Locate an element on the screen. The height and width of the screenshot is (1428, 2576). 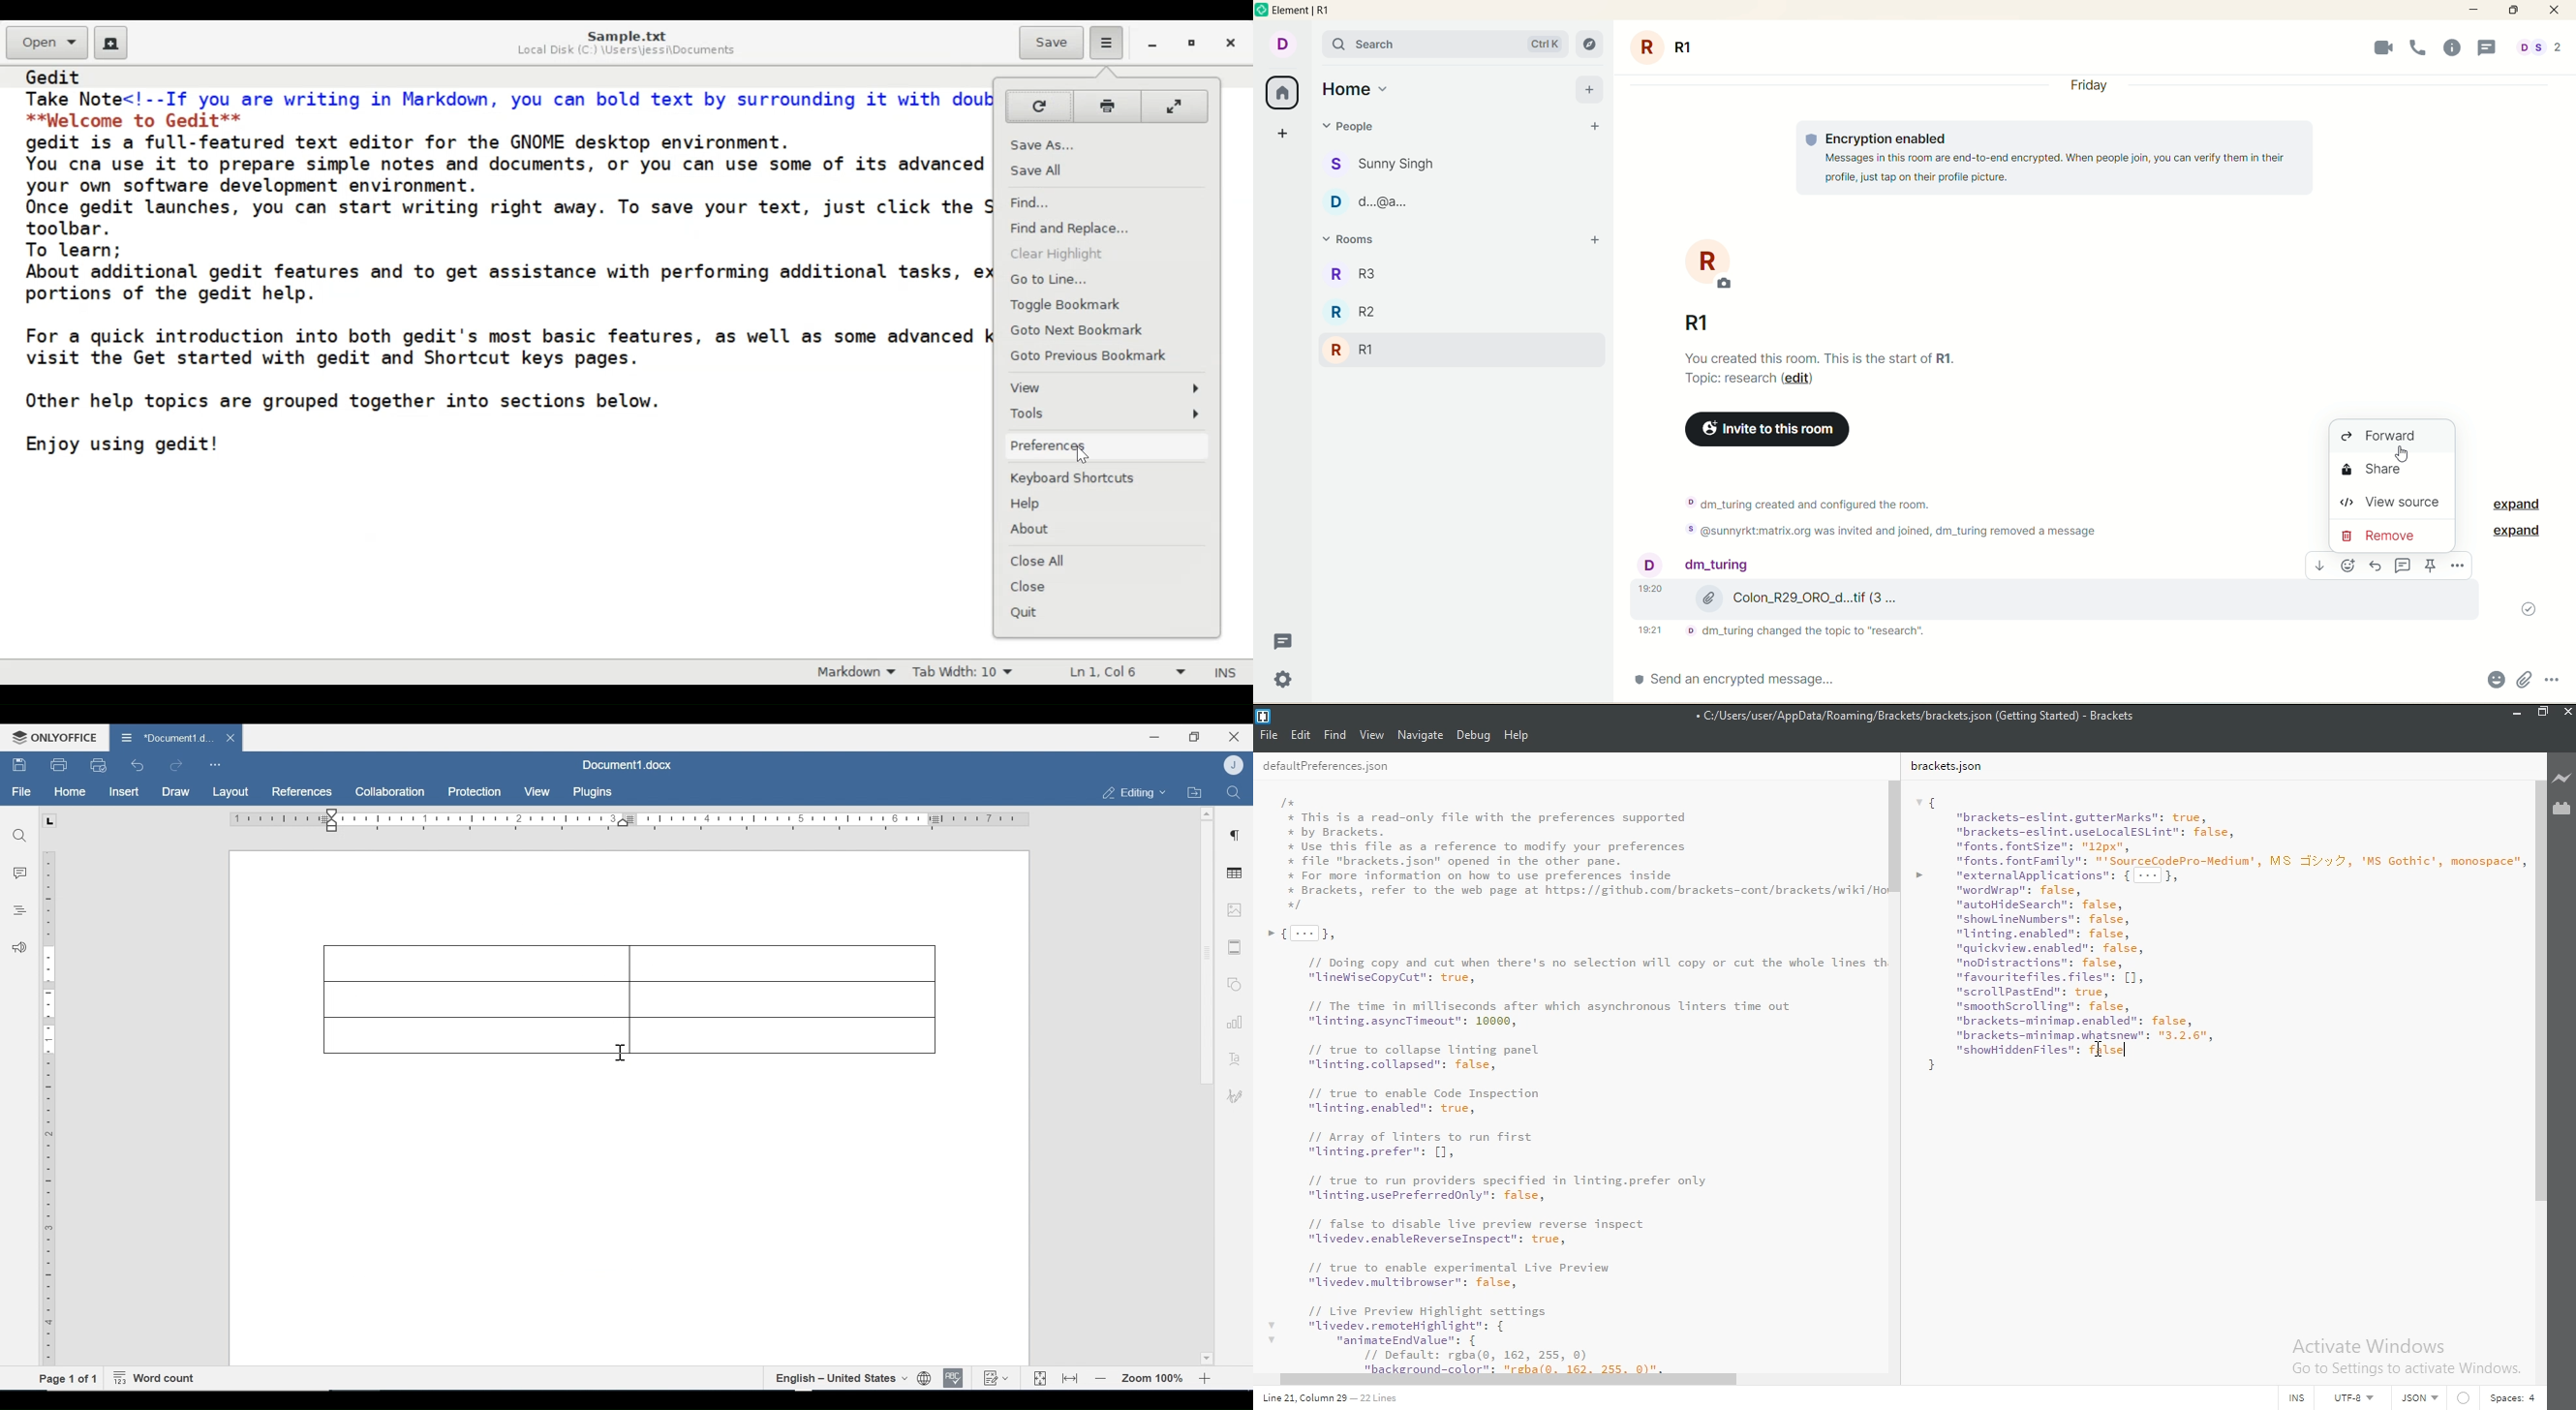
Find is located at coordinates (1334, 735).